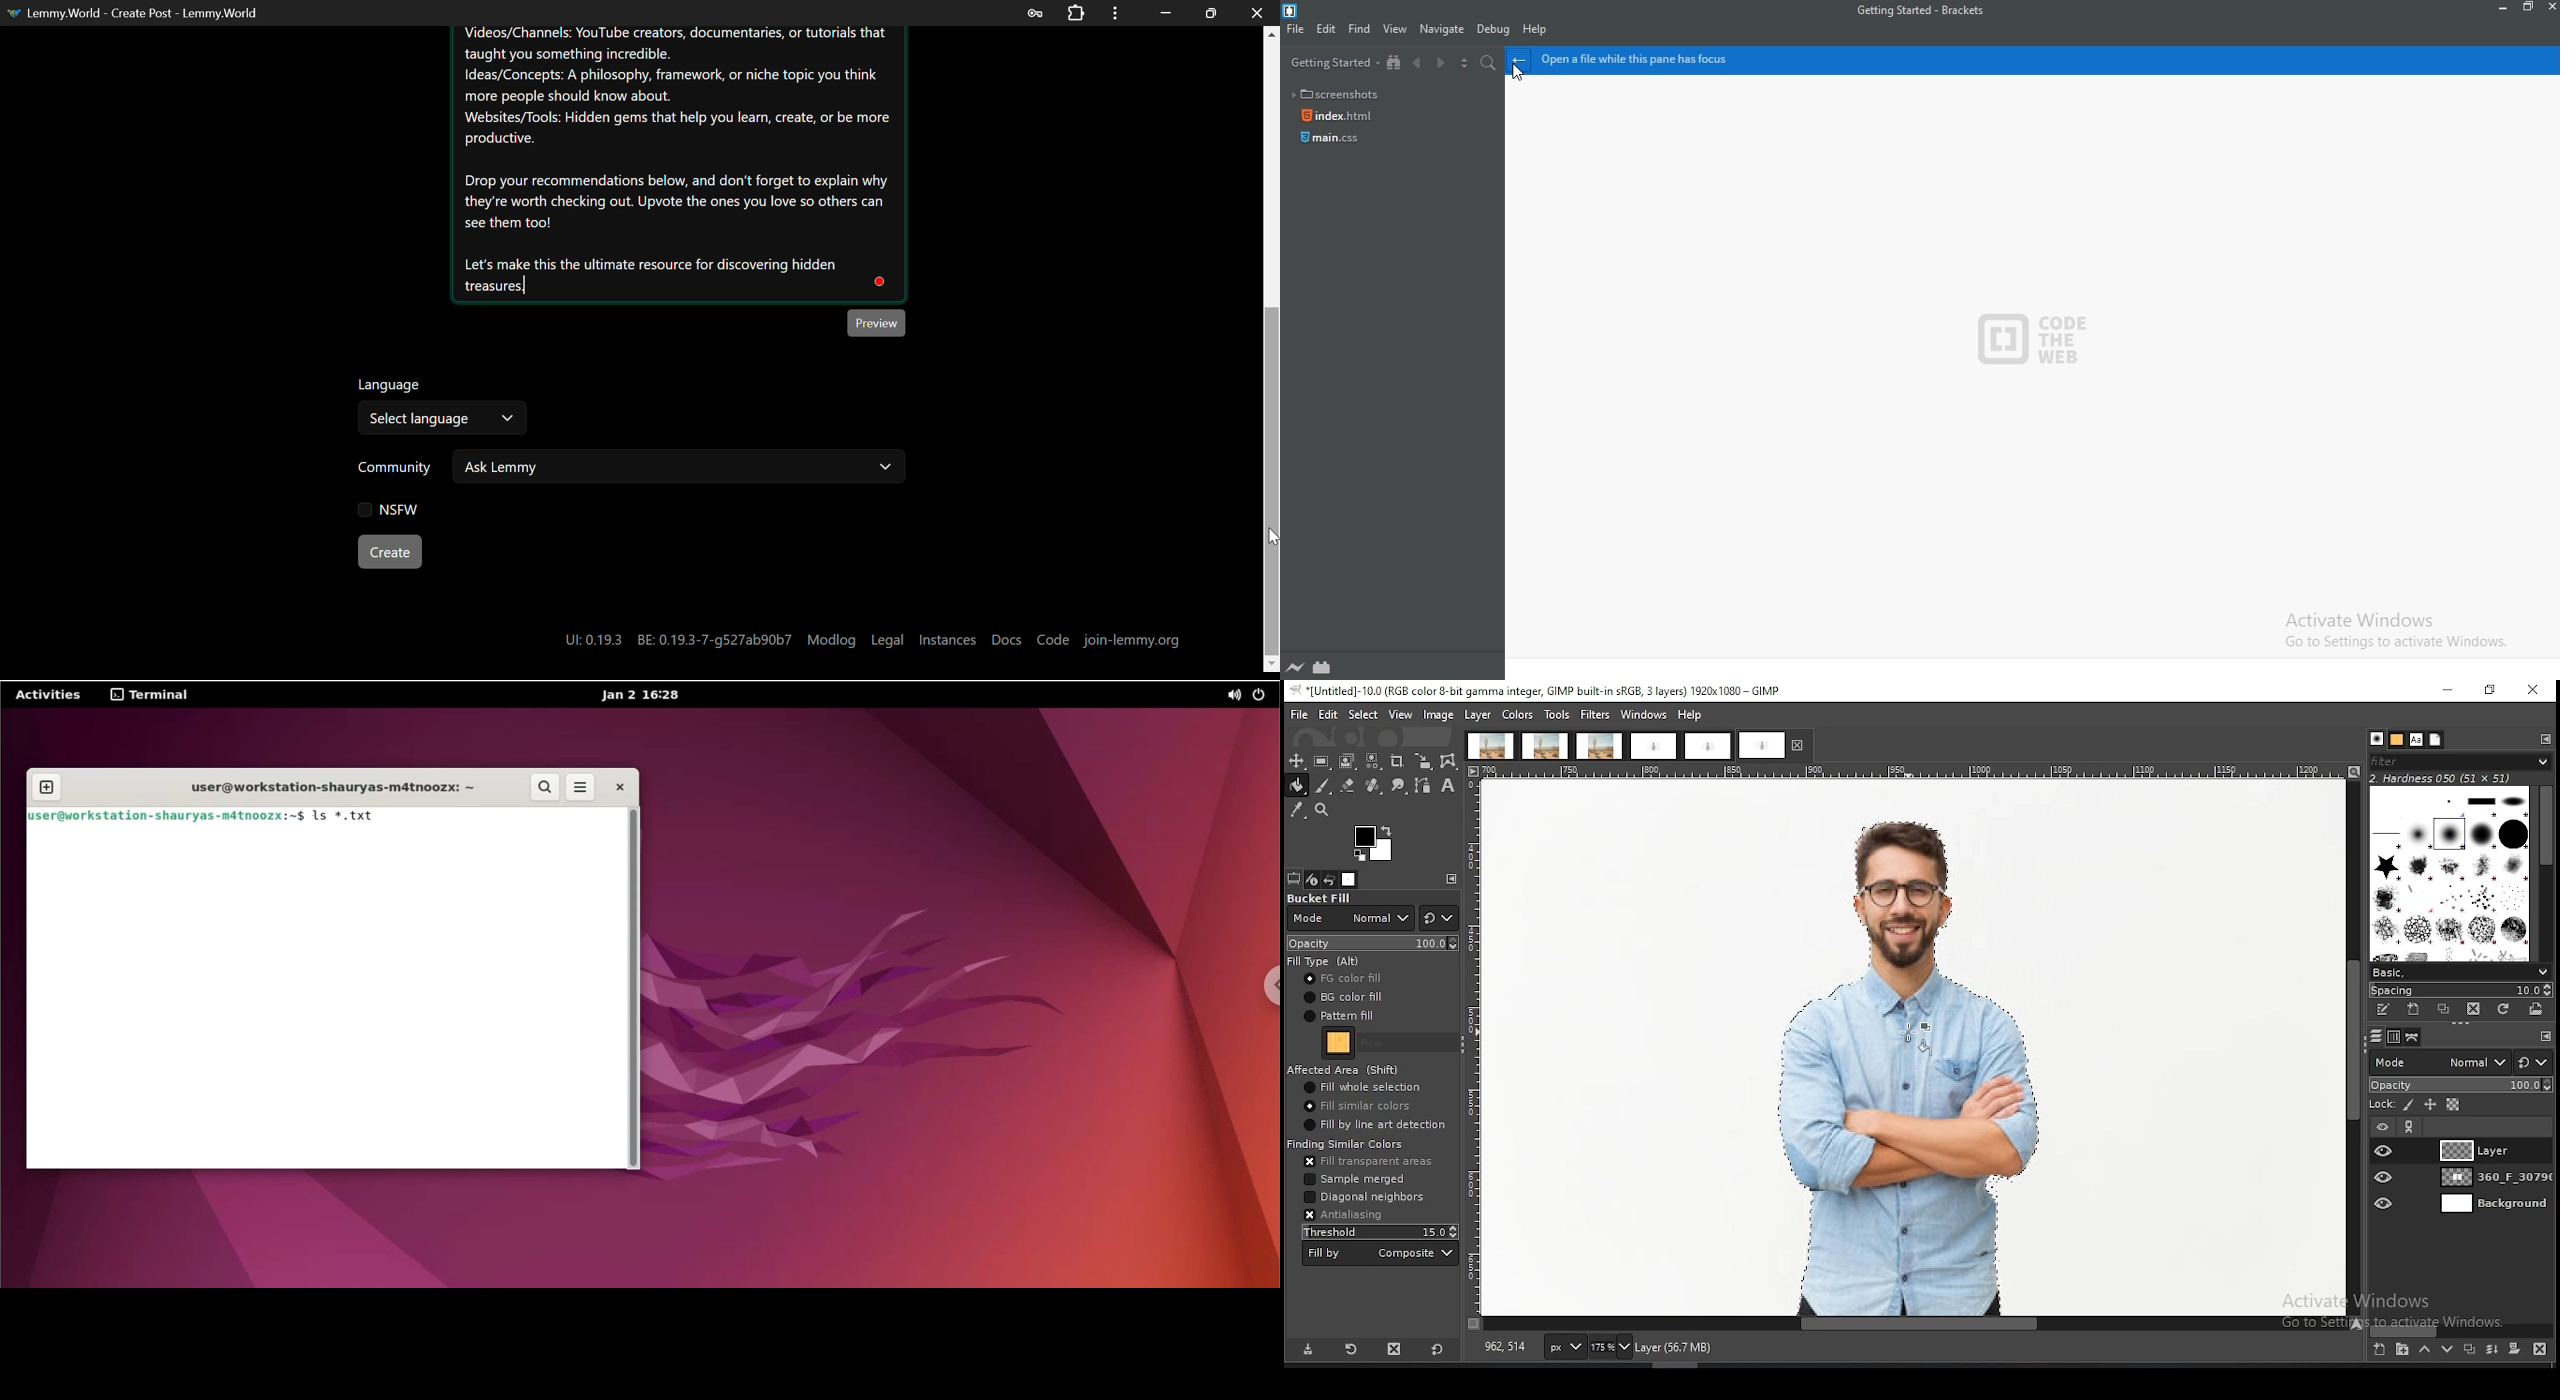  Describe the element at coordinates (2444, 1349) in the screenshot. I see `move layer one step down` at that location.